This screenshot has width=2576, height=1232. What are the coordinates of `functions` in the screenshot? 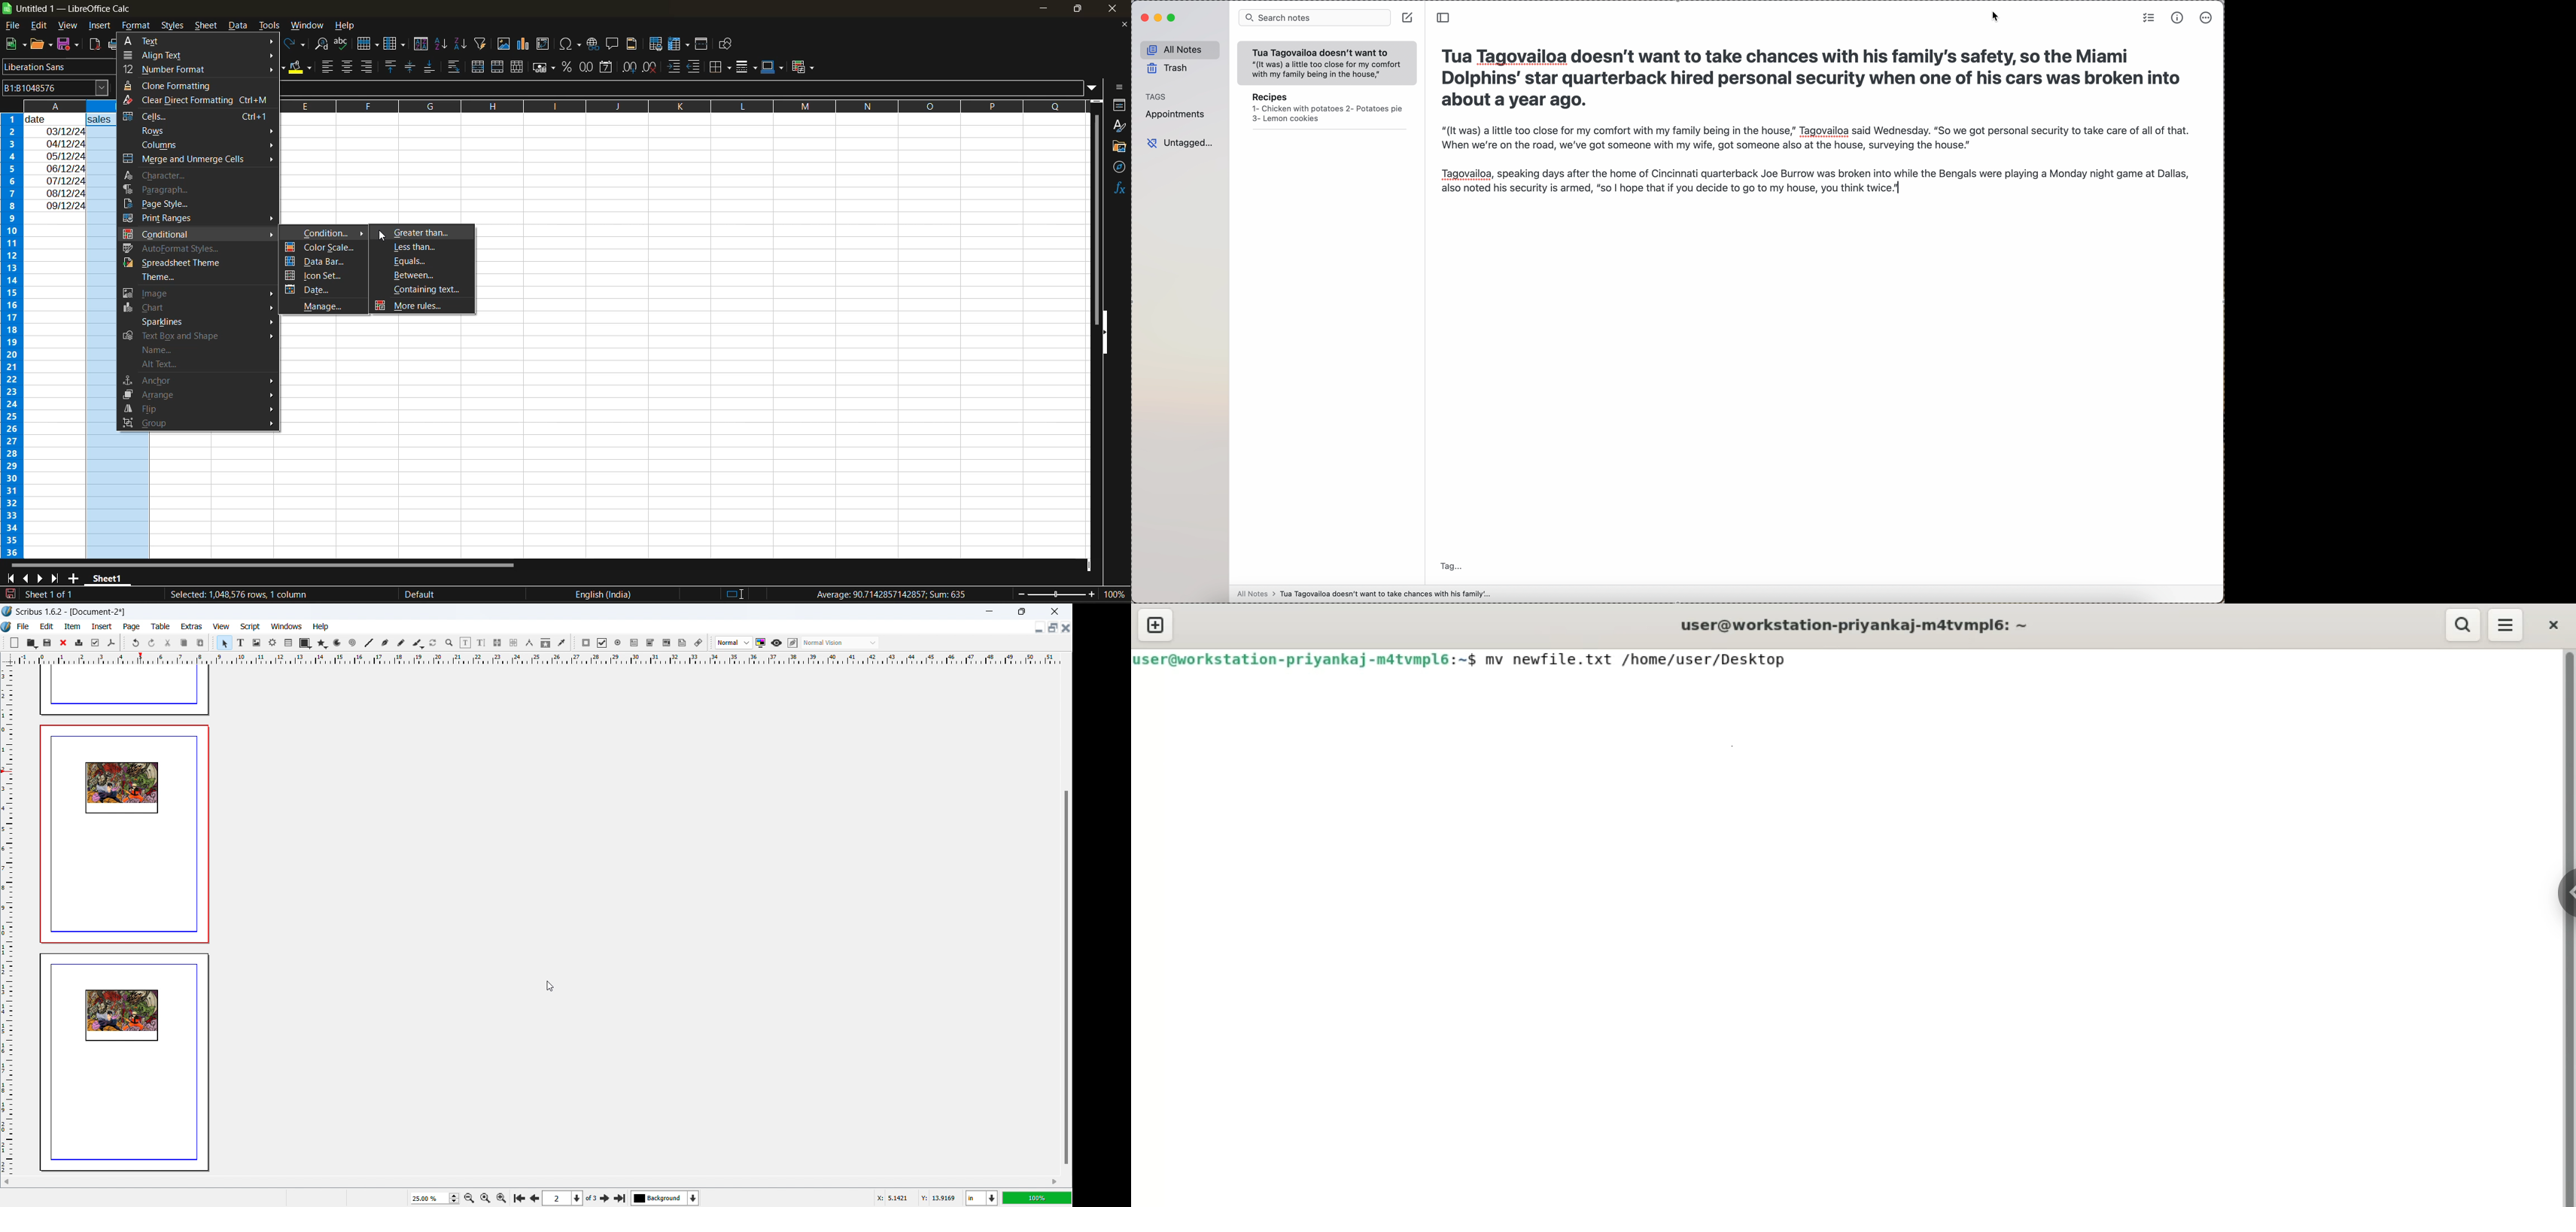 It's located at (1118, 190).